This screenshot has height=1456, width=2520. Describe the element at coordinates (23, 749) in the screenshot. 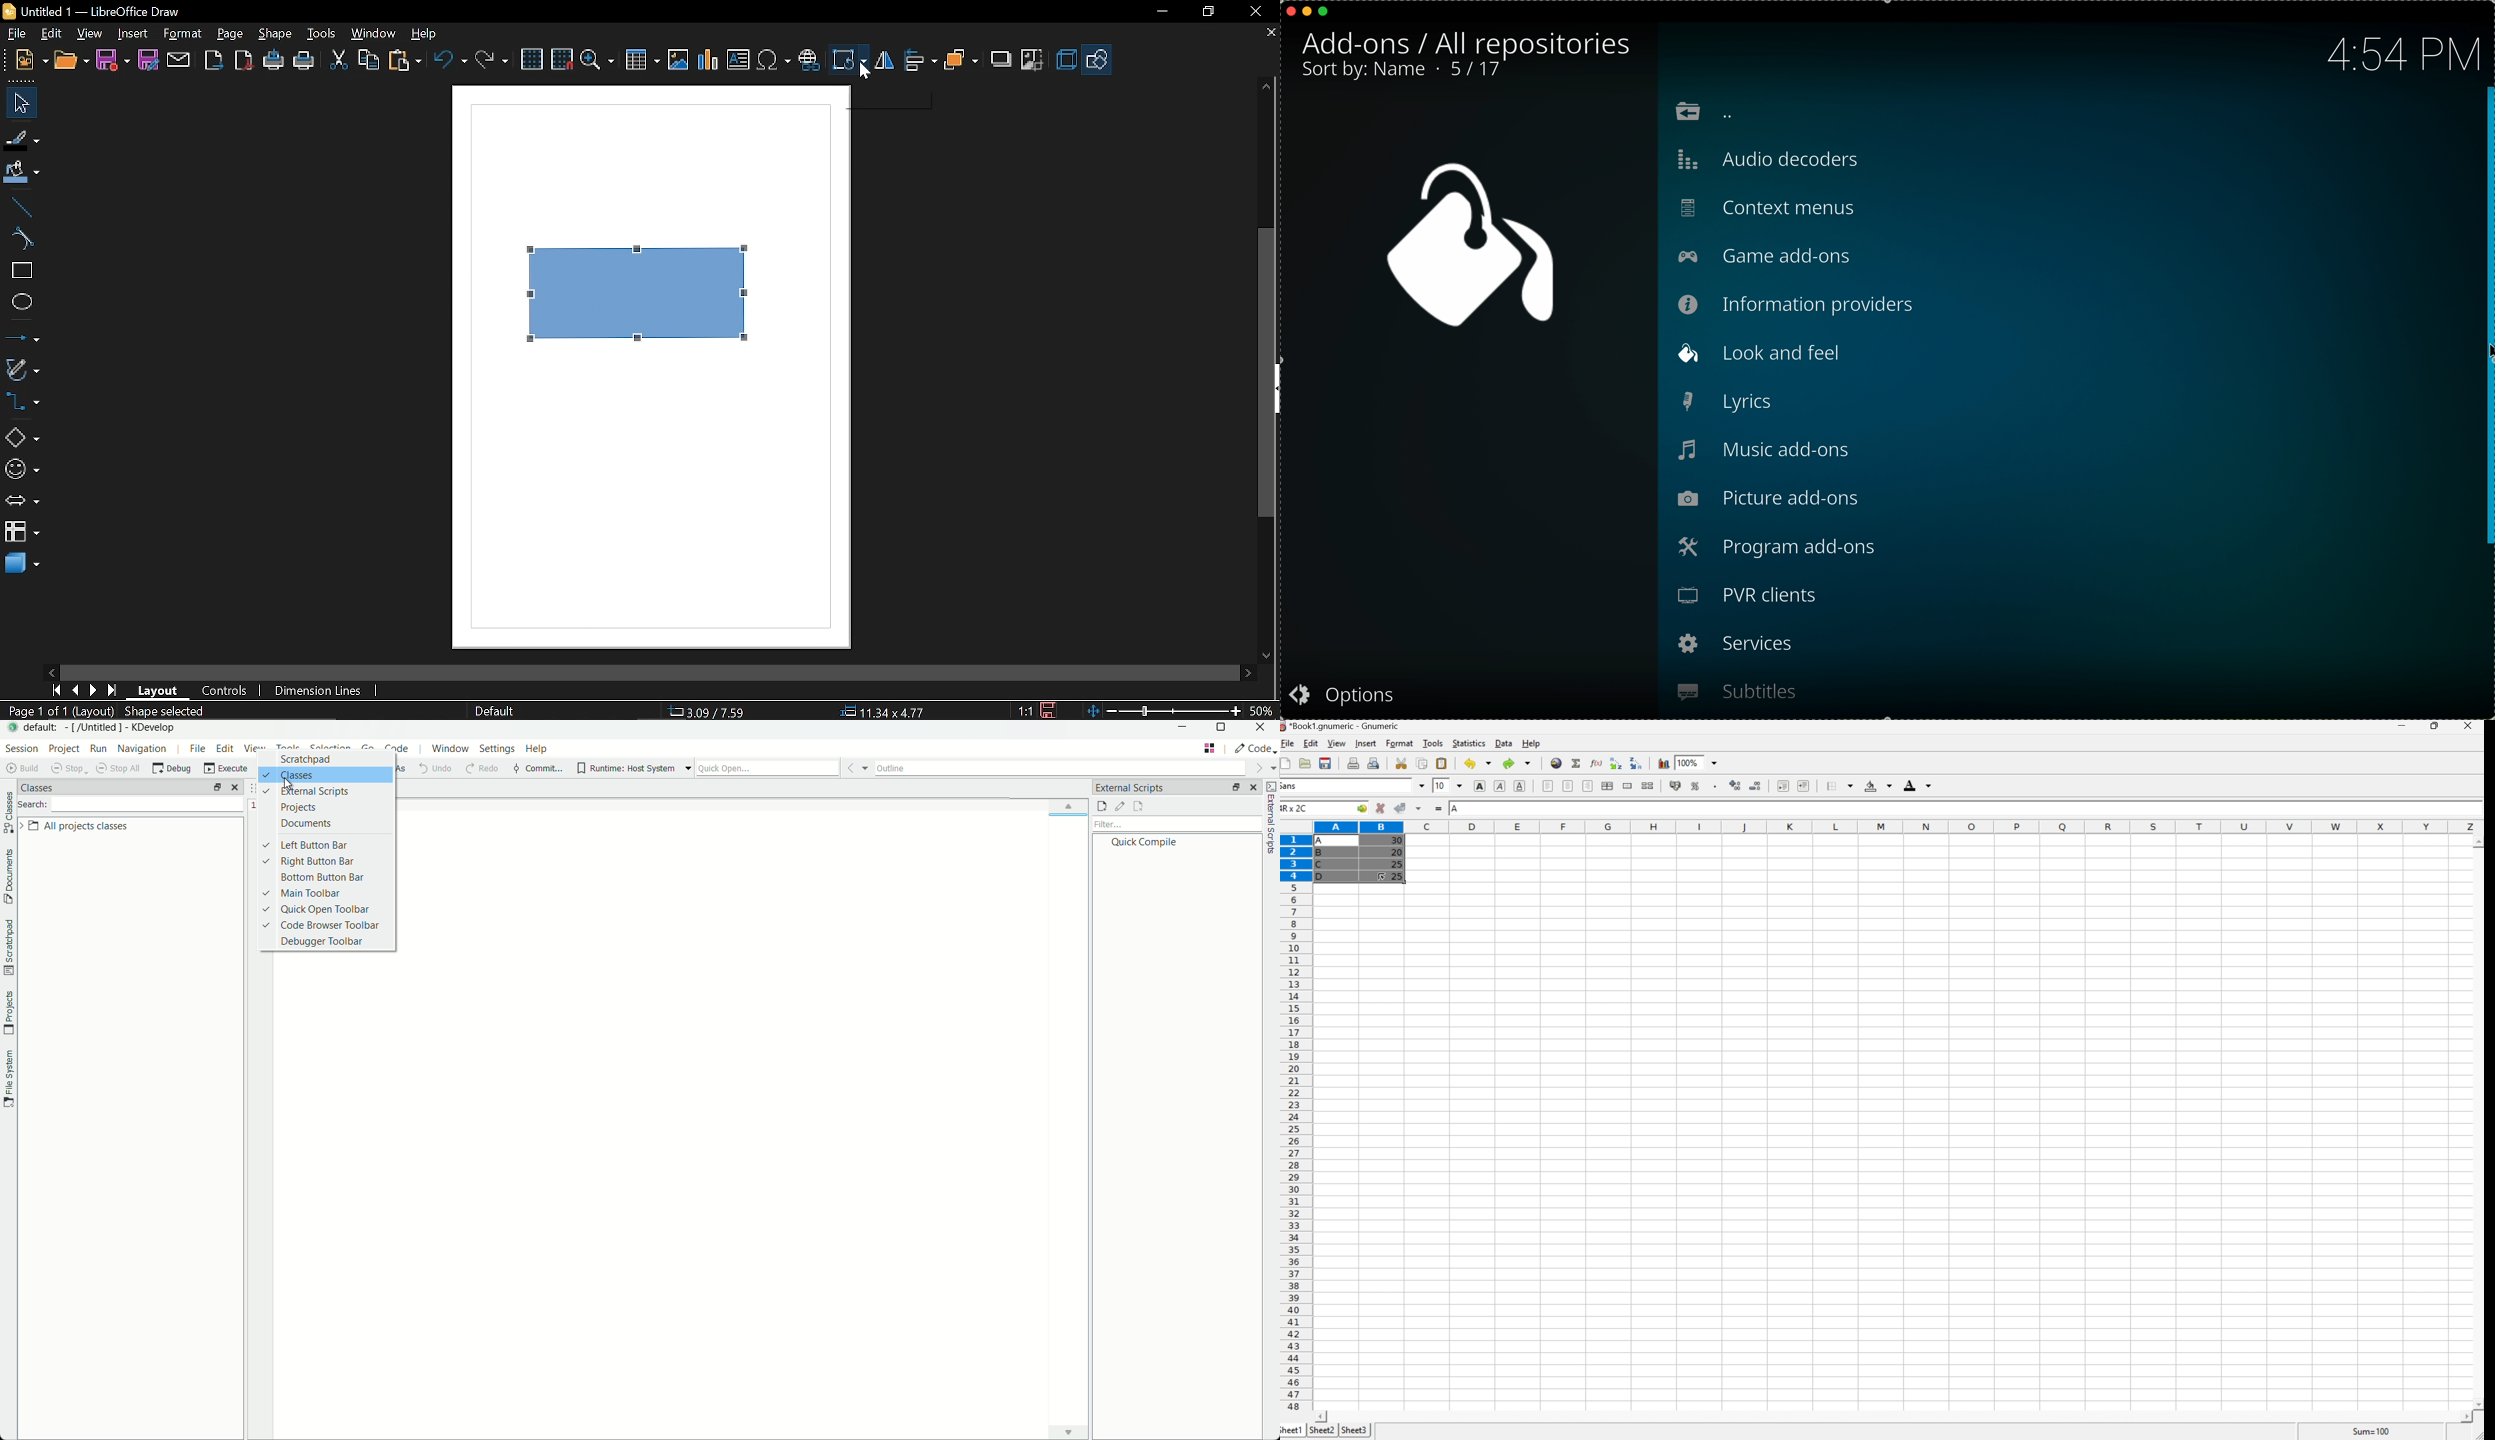

I see `session menu` at that location.